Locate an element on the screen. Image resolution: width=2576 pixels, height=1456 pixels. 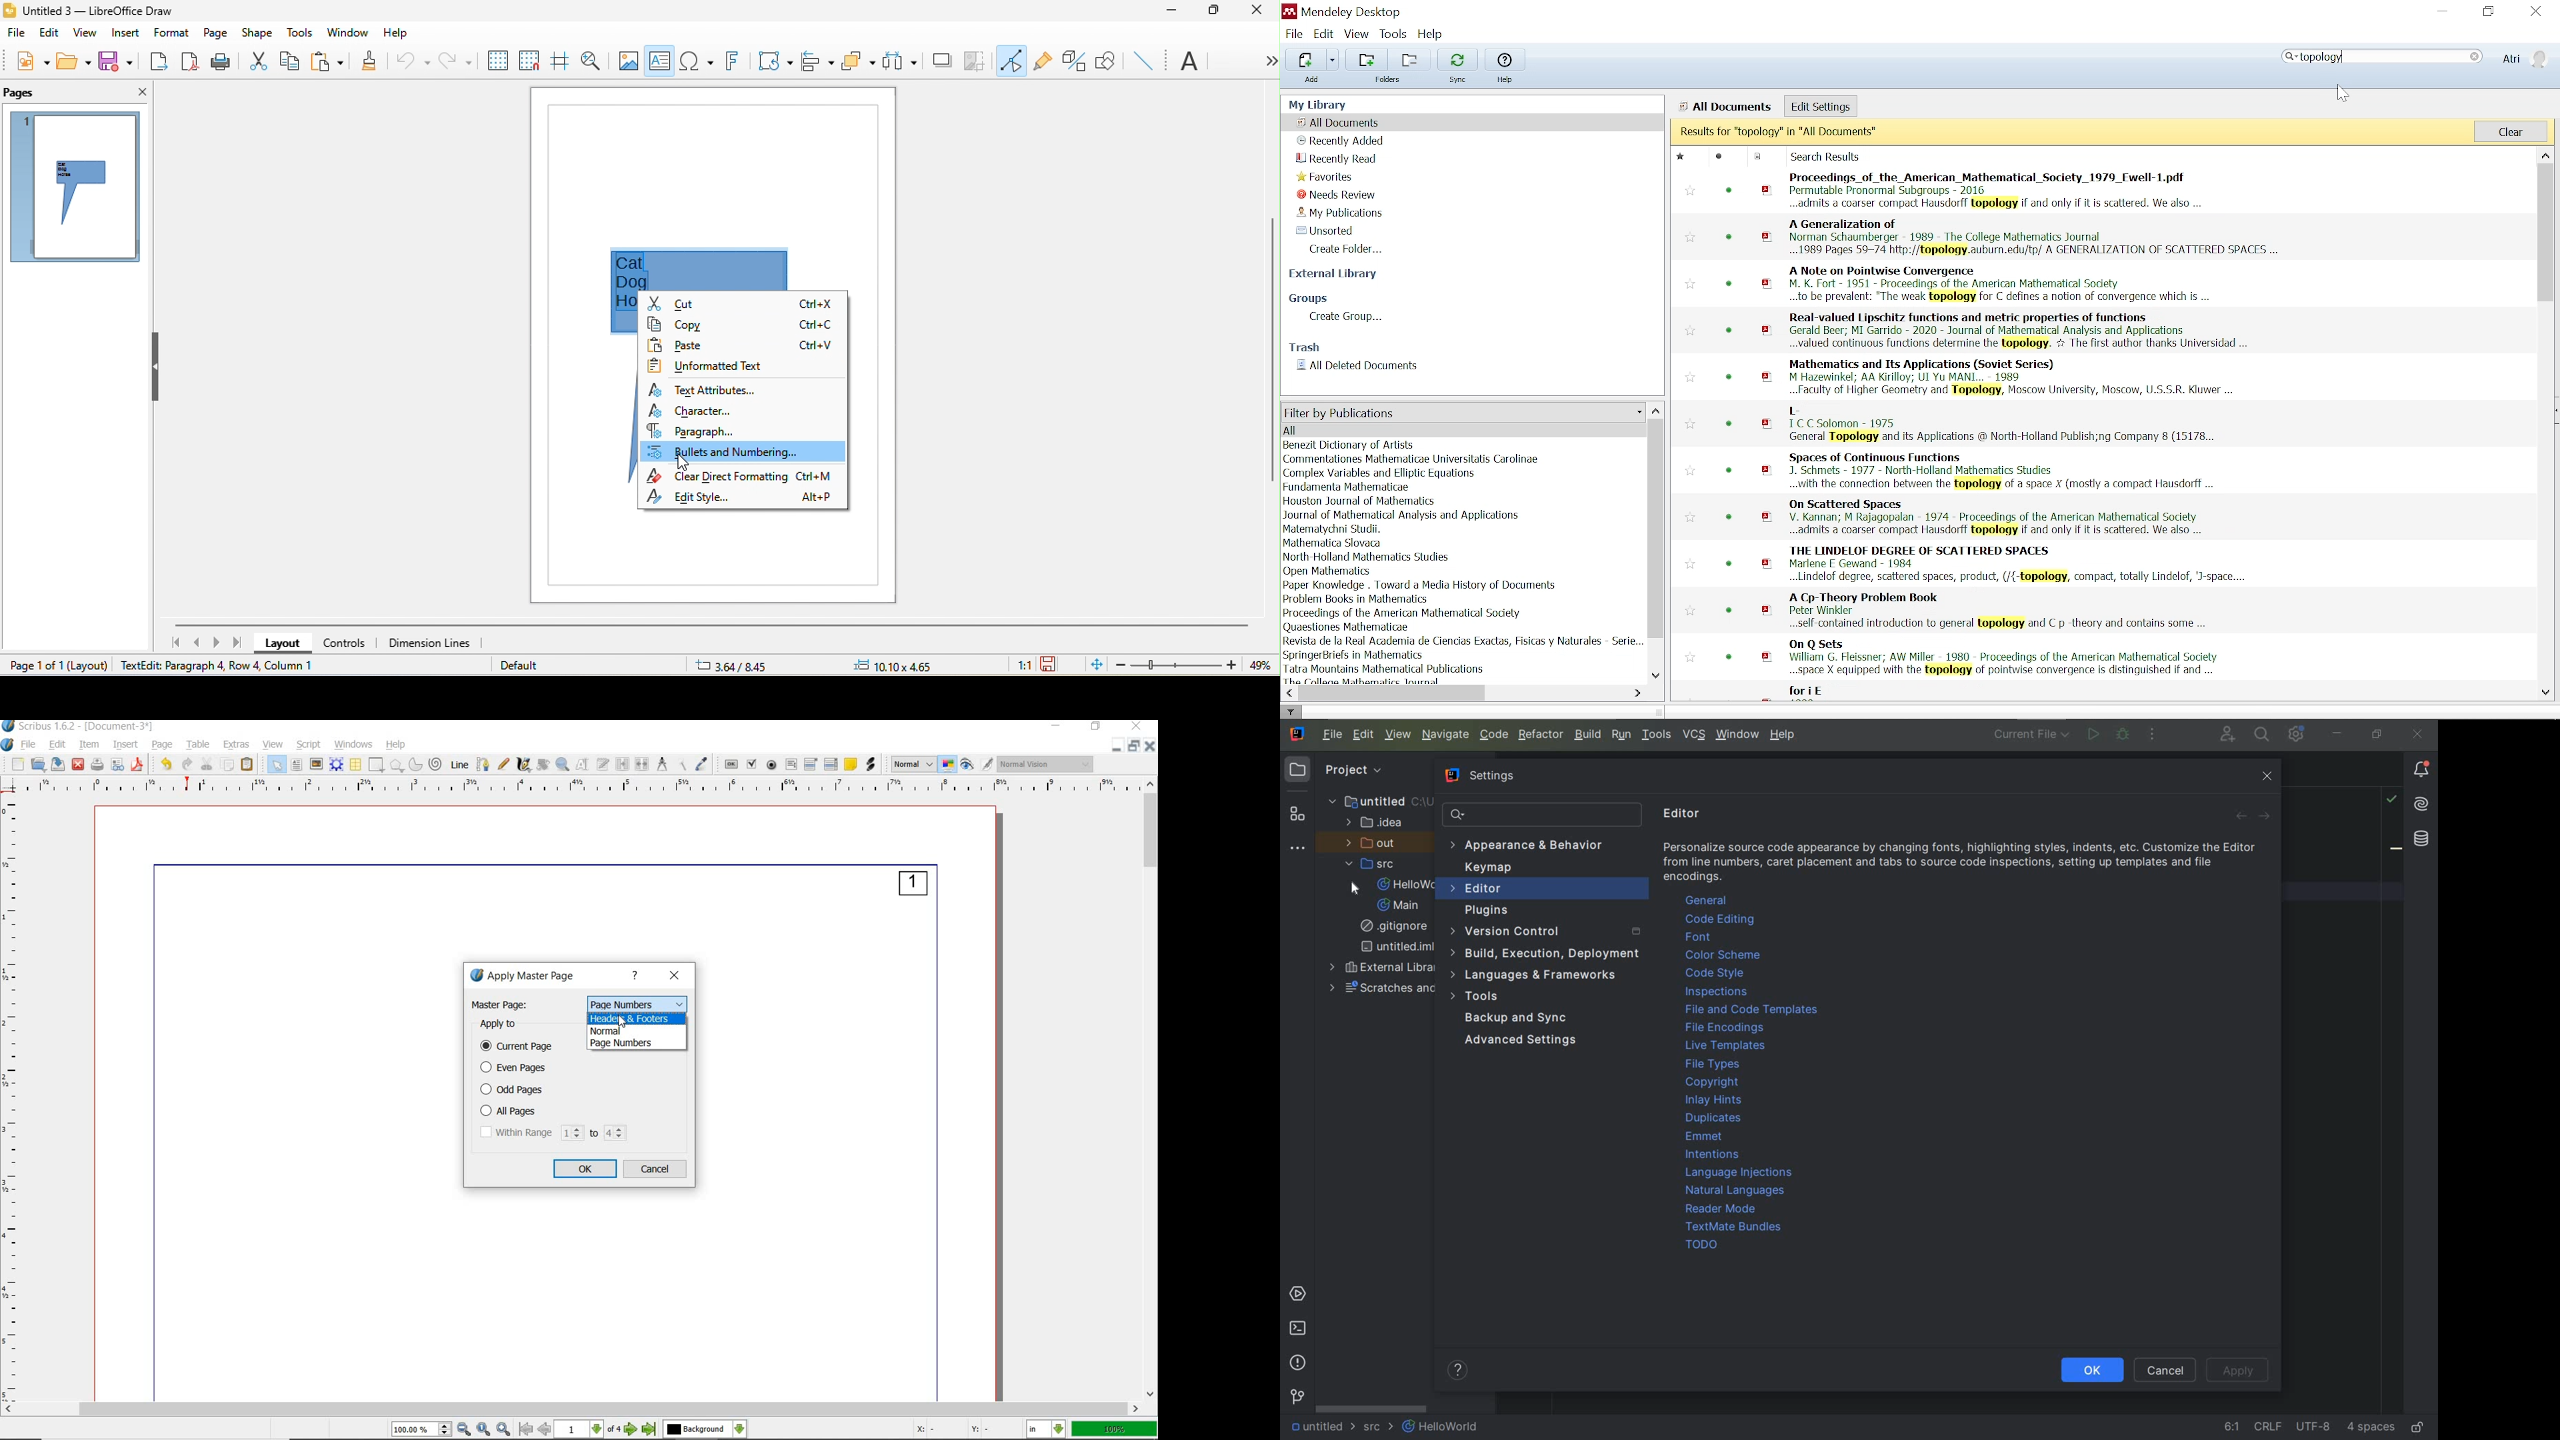
odd pages is located at coordinates (518, 1090).